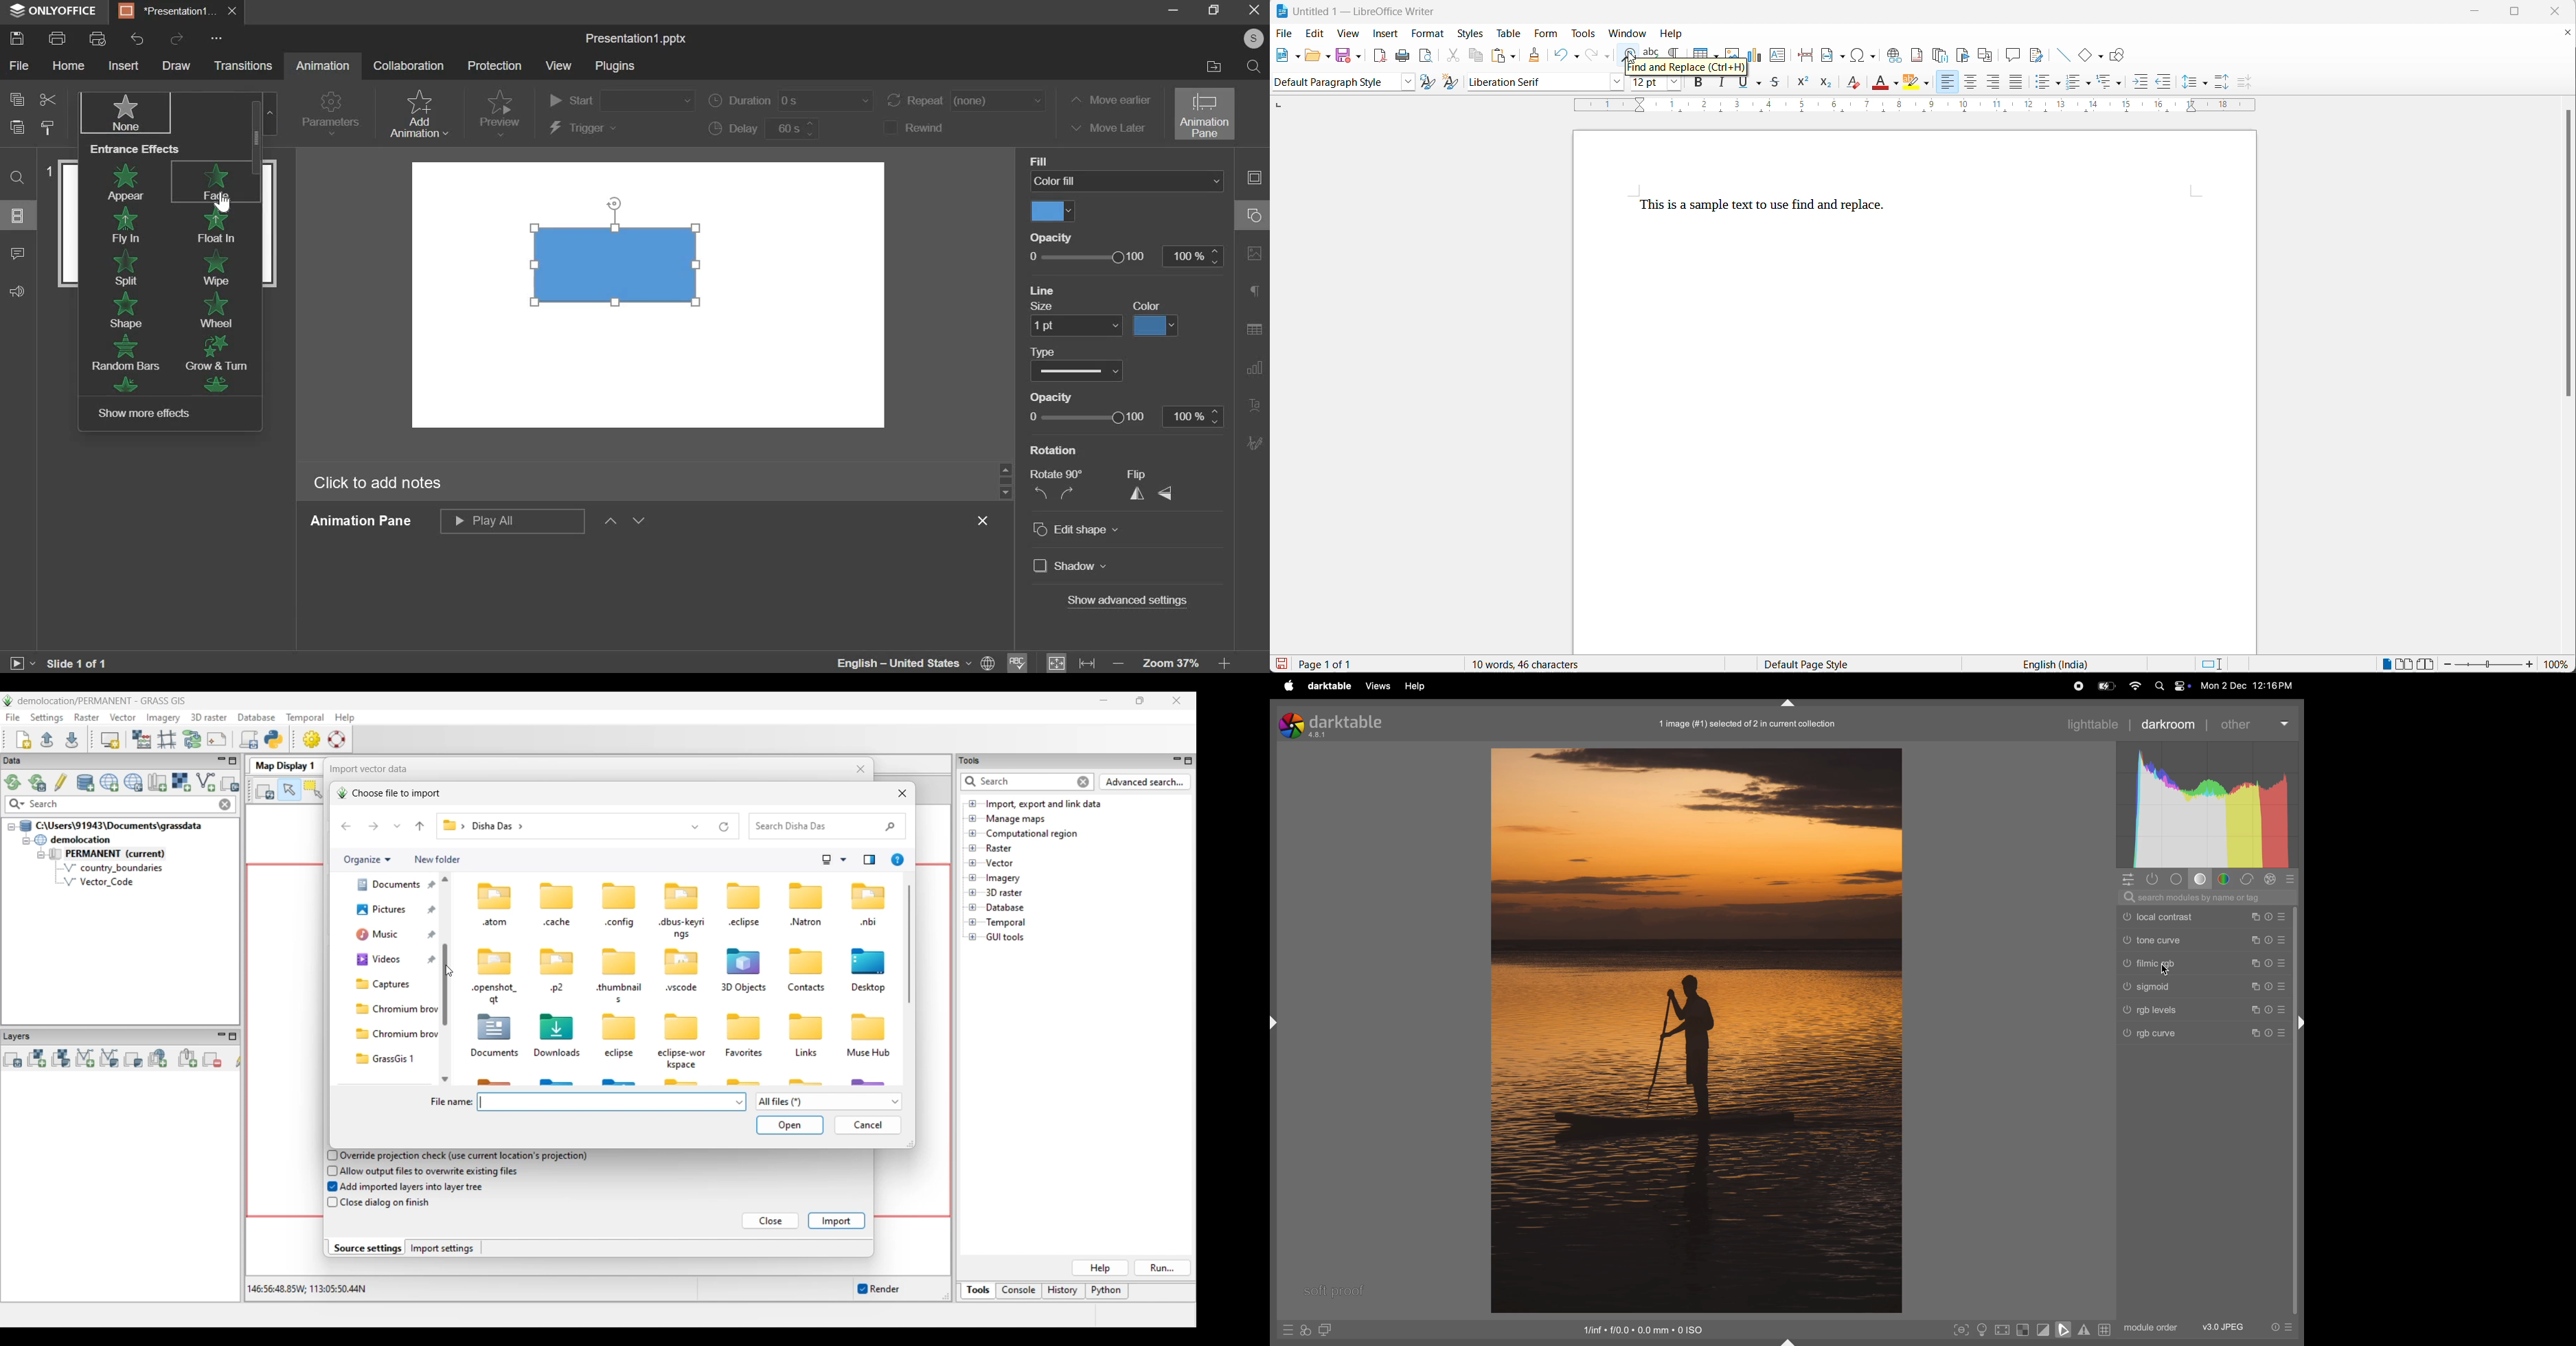 Image resolution: width=2576 pixels, height=1372 pixels. I want to click on 100%, so click(1193, 256).